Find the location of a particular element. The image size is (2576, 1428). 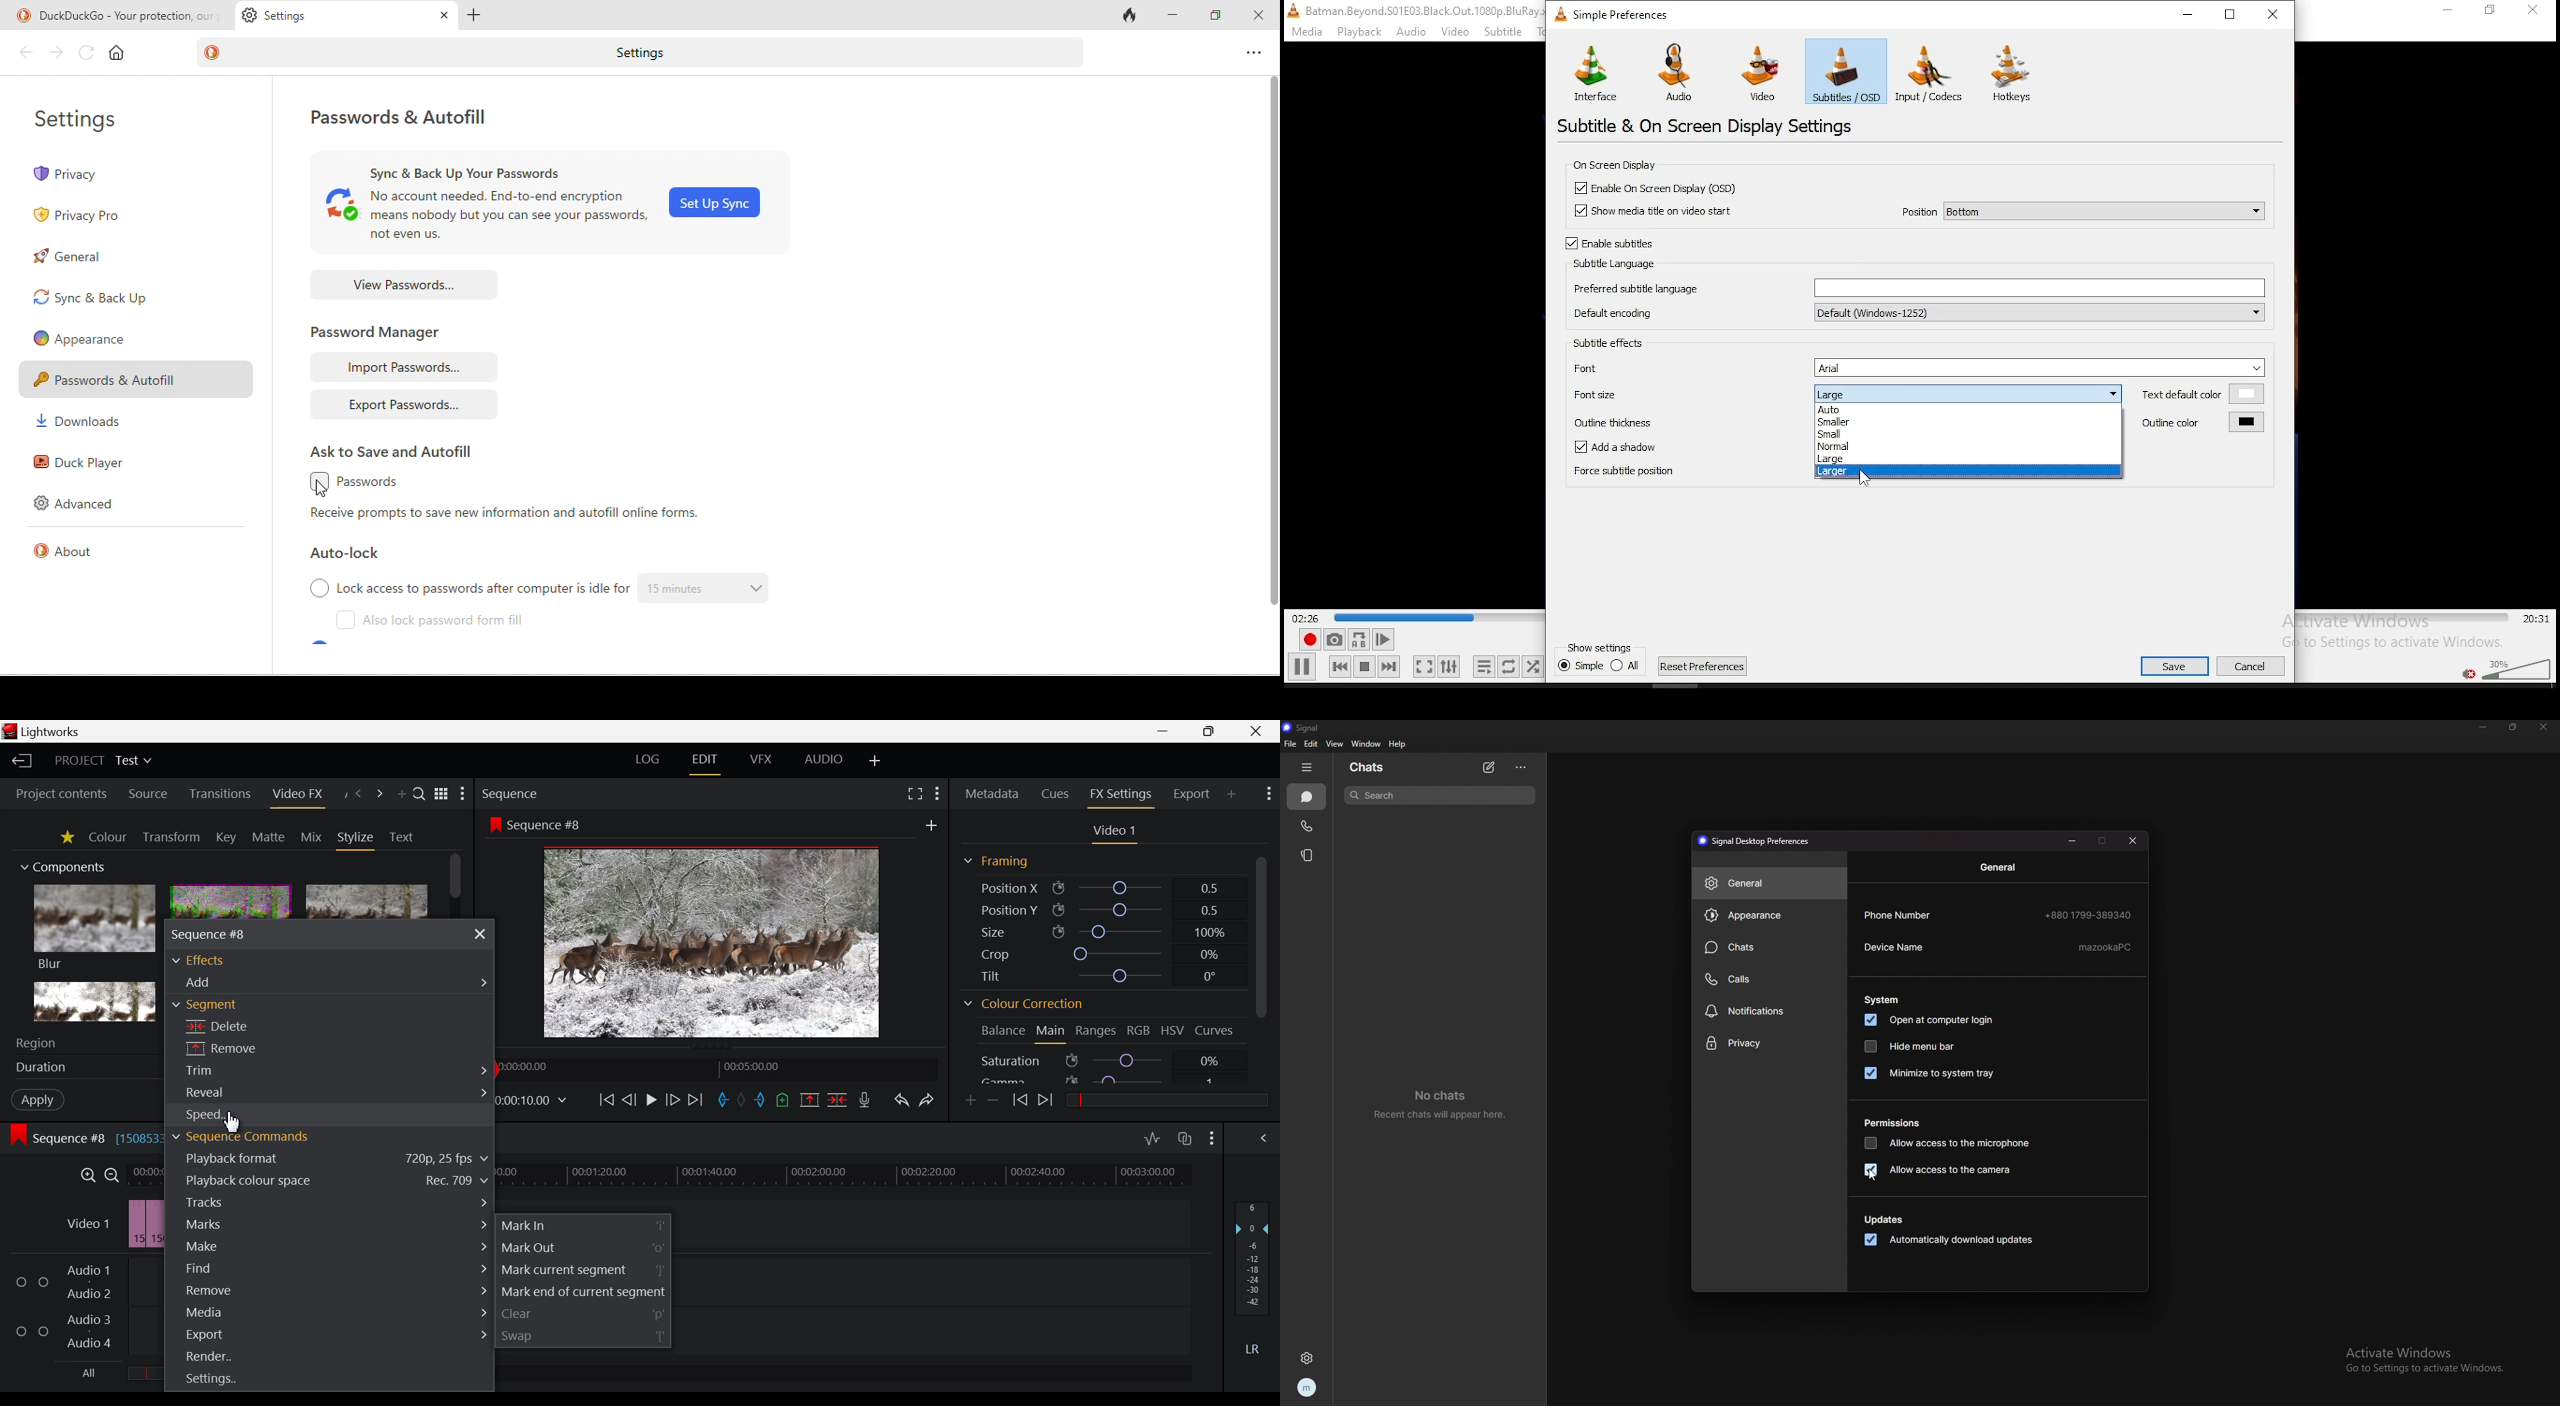

Go Back is located at coordinates (628, 1099).